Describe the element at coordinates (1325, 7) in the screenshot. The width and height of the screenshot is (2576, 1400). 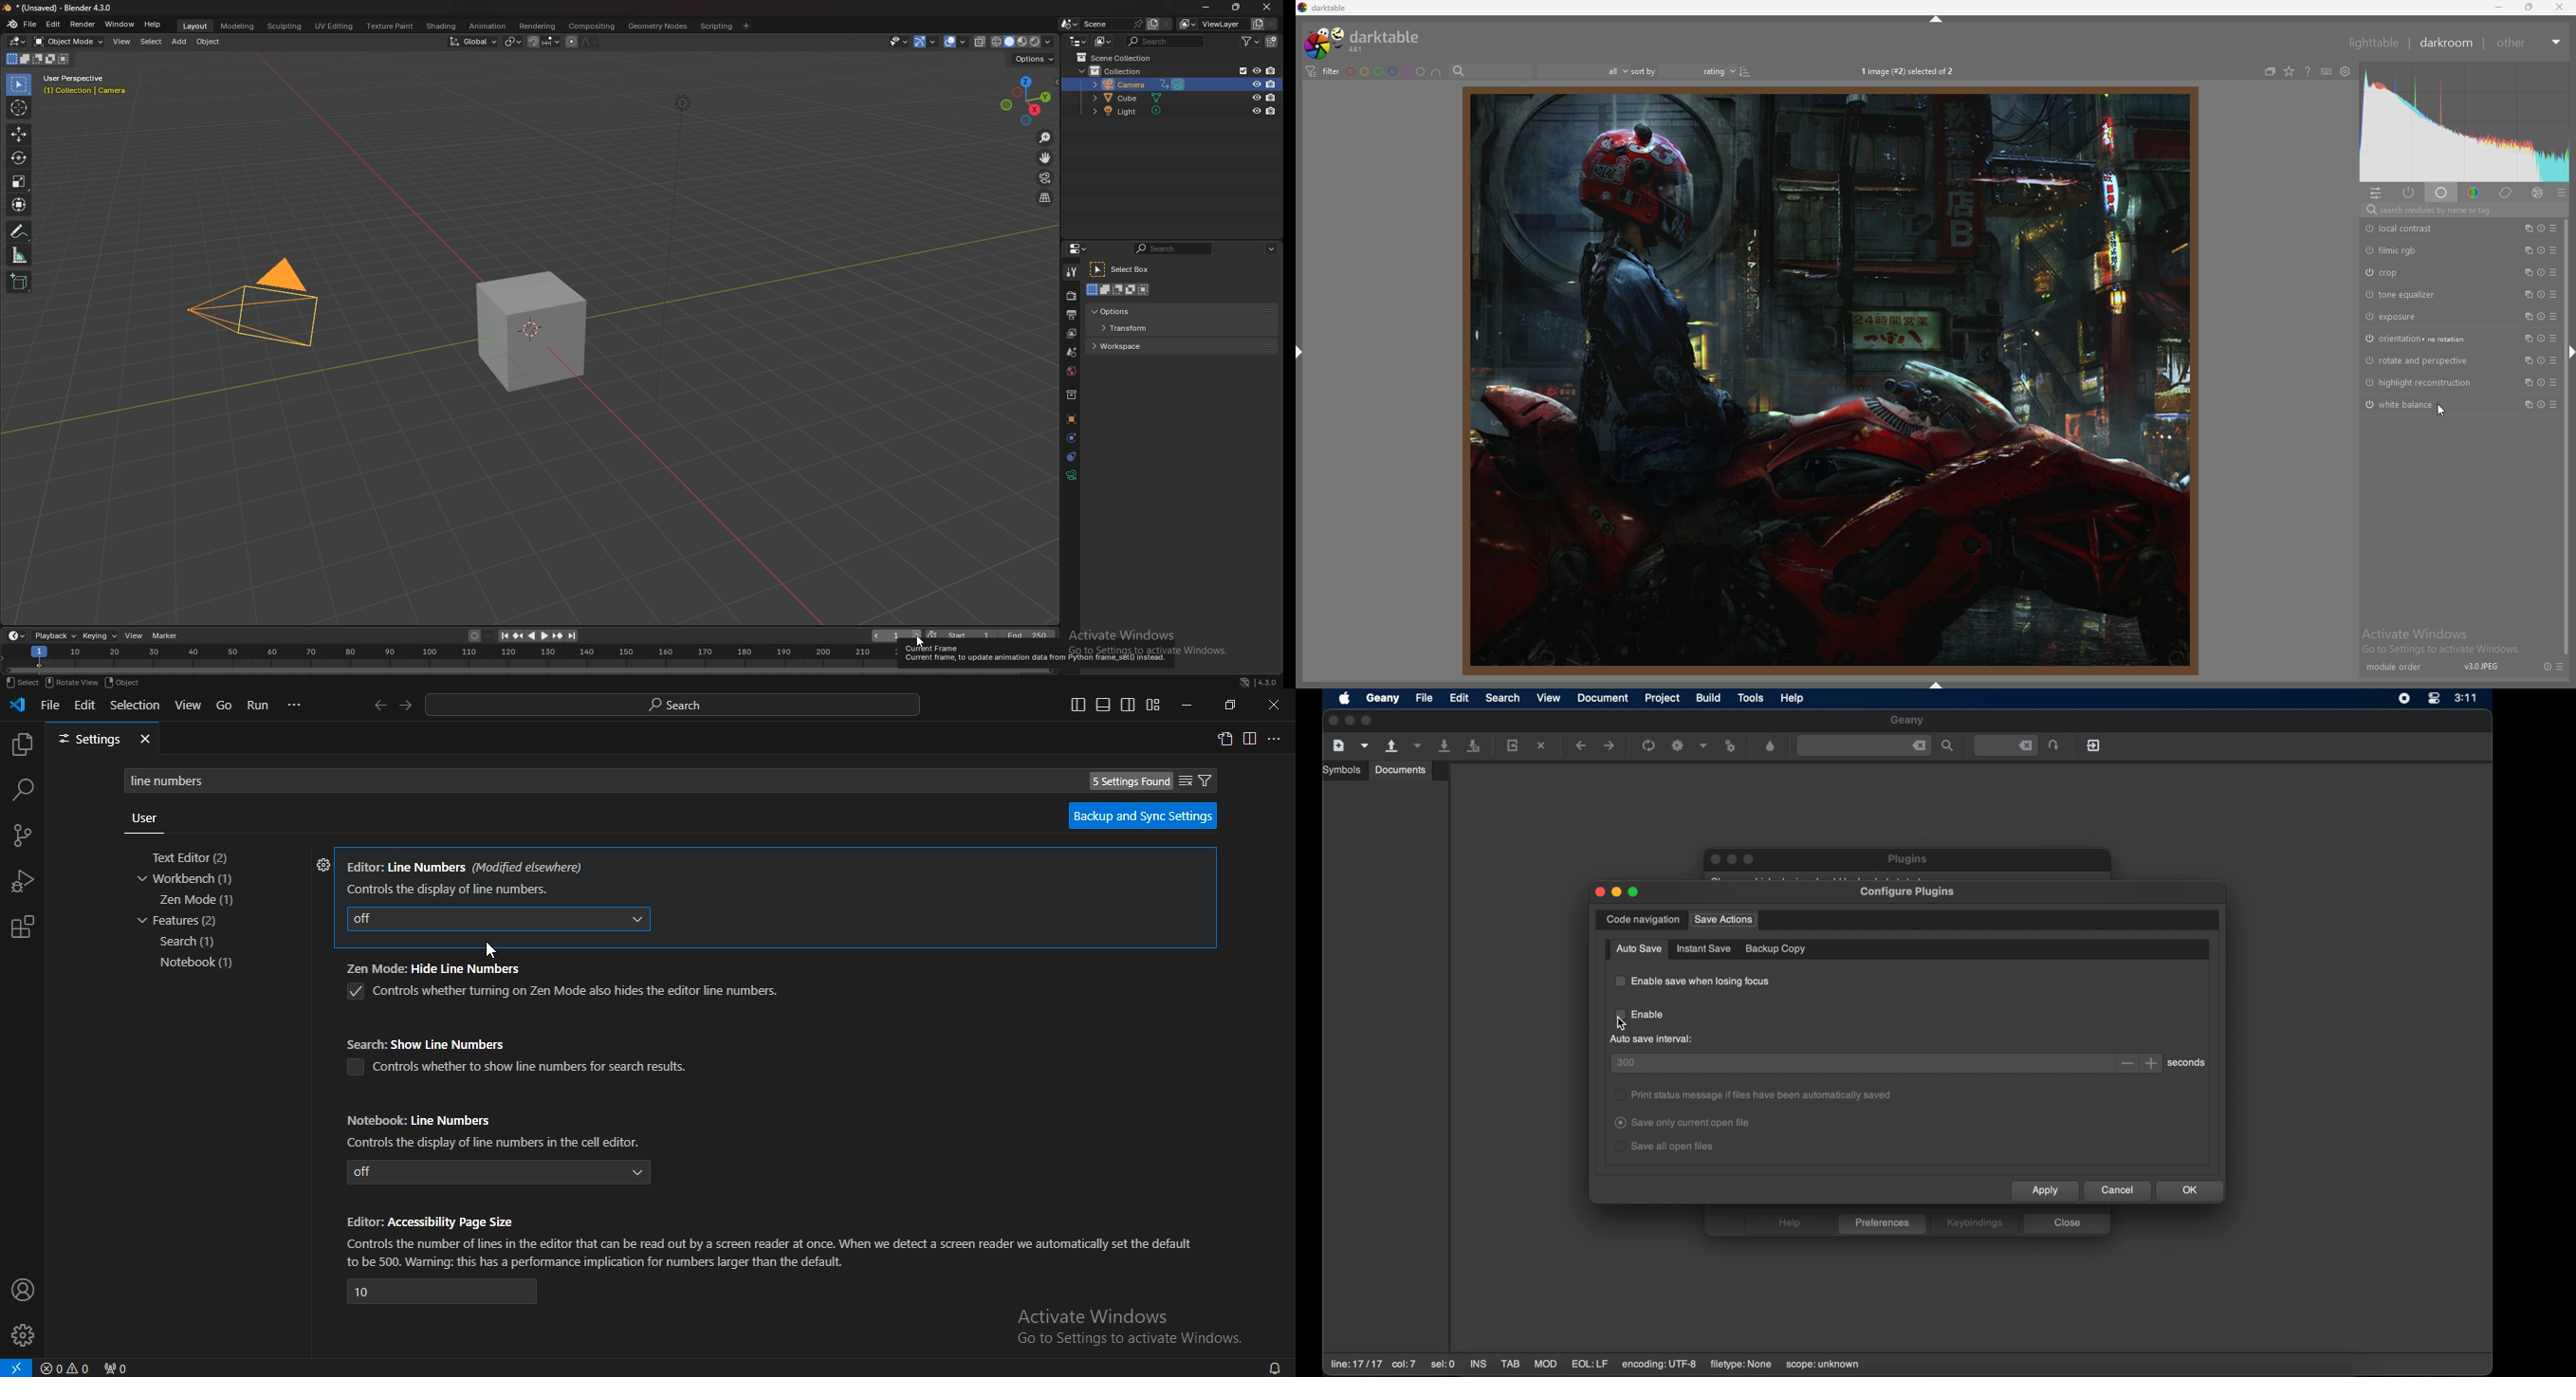
I see `darktable` at that location.